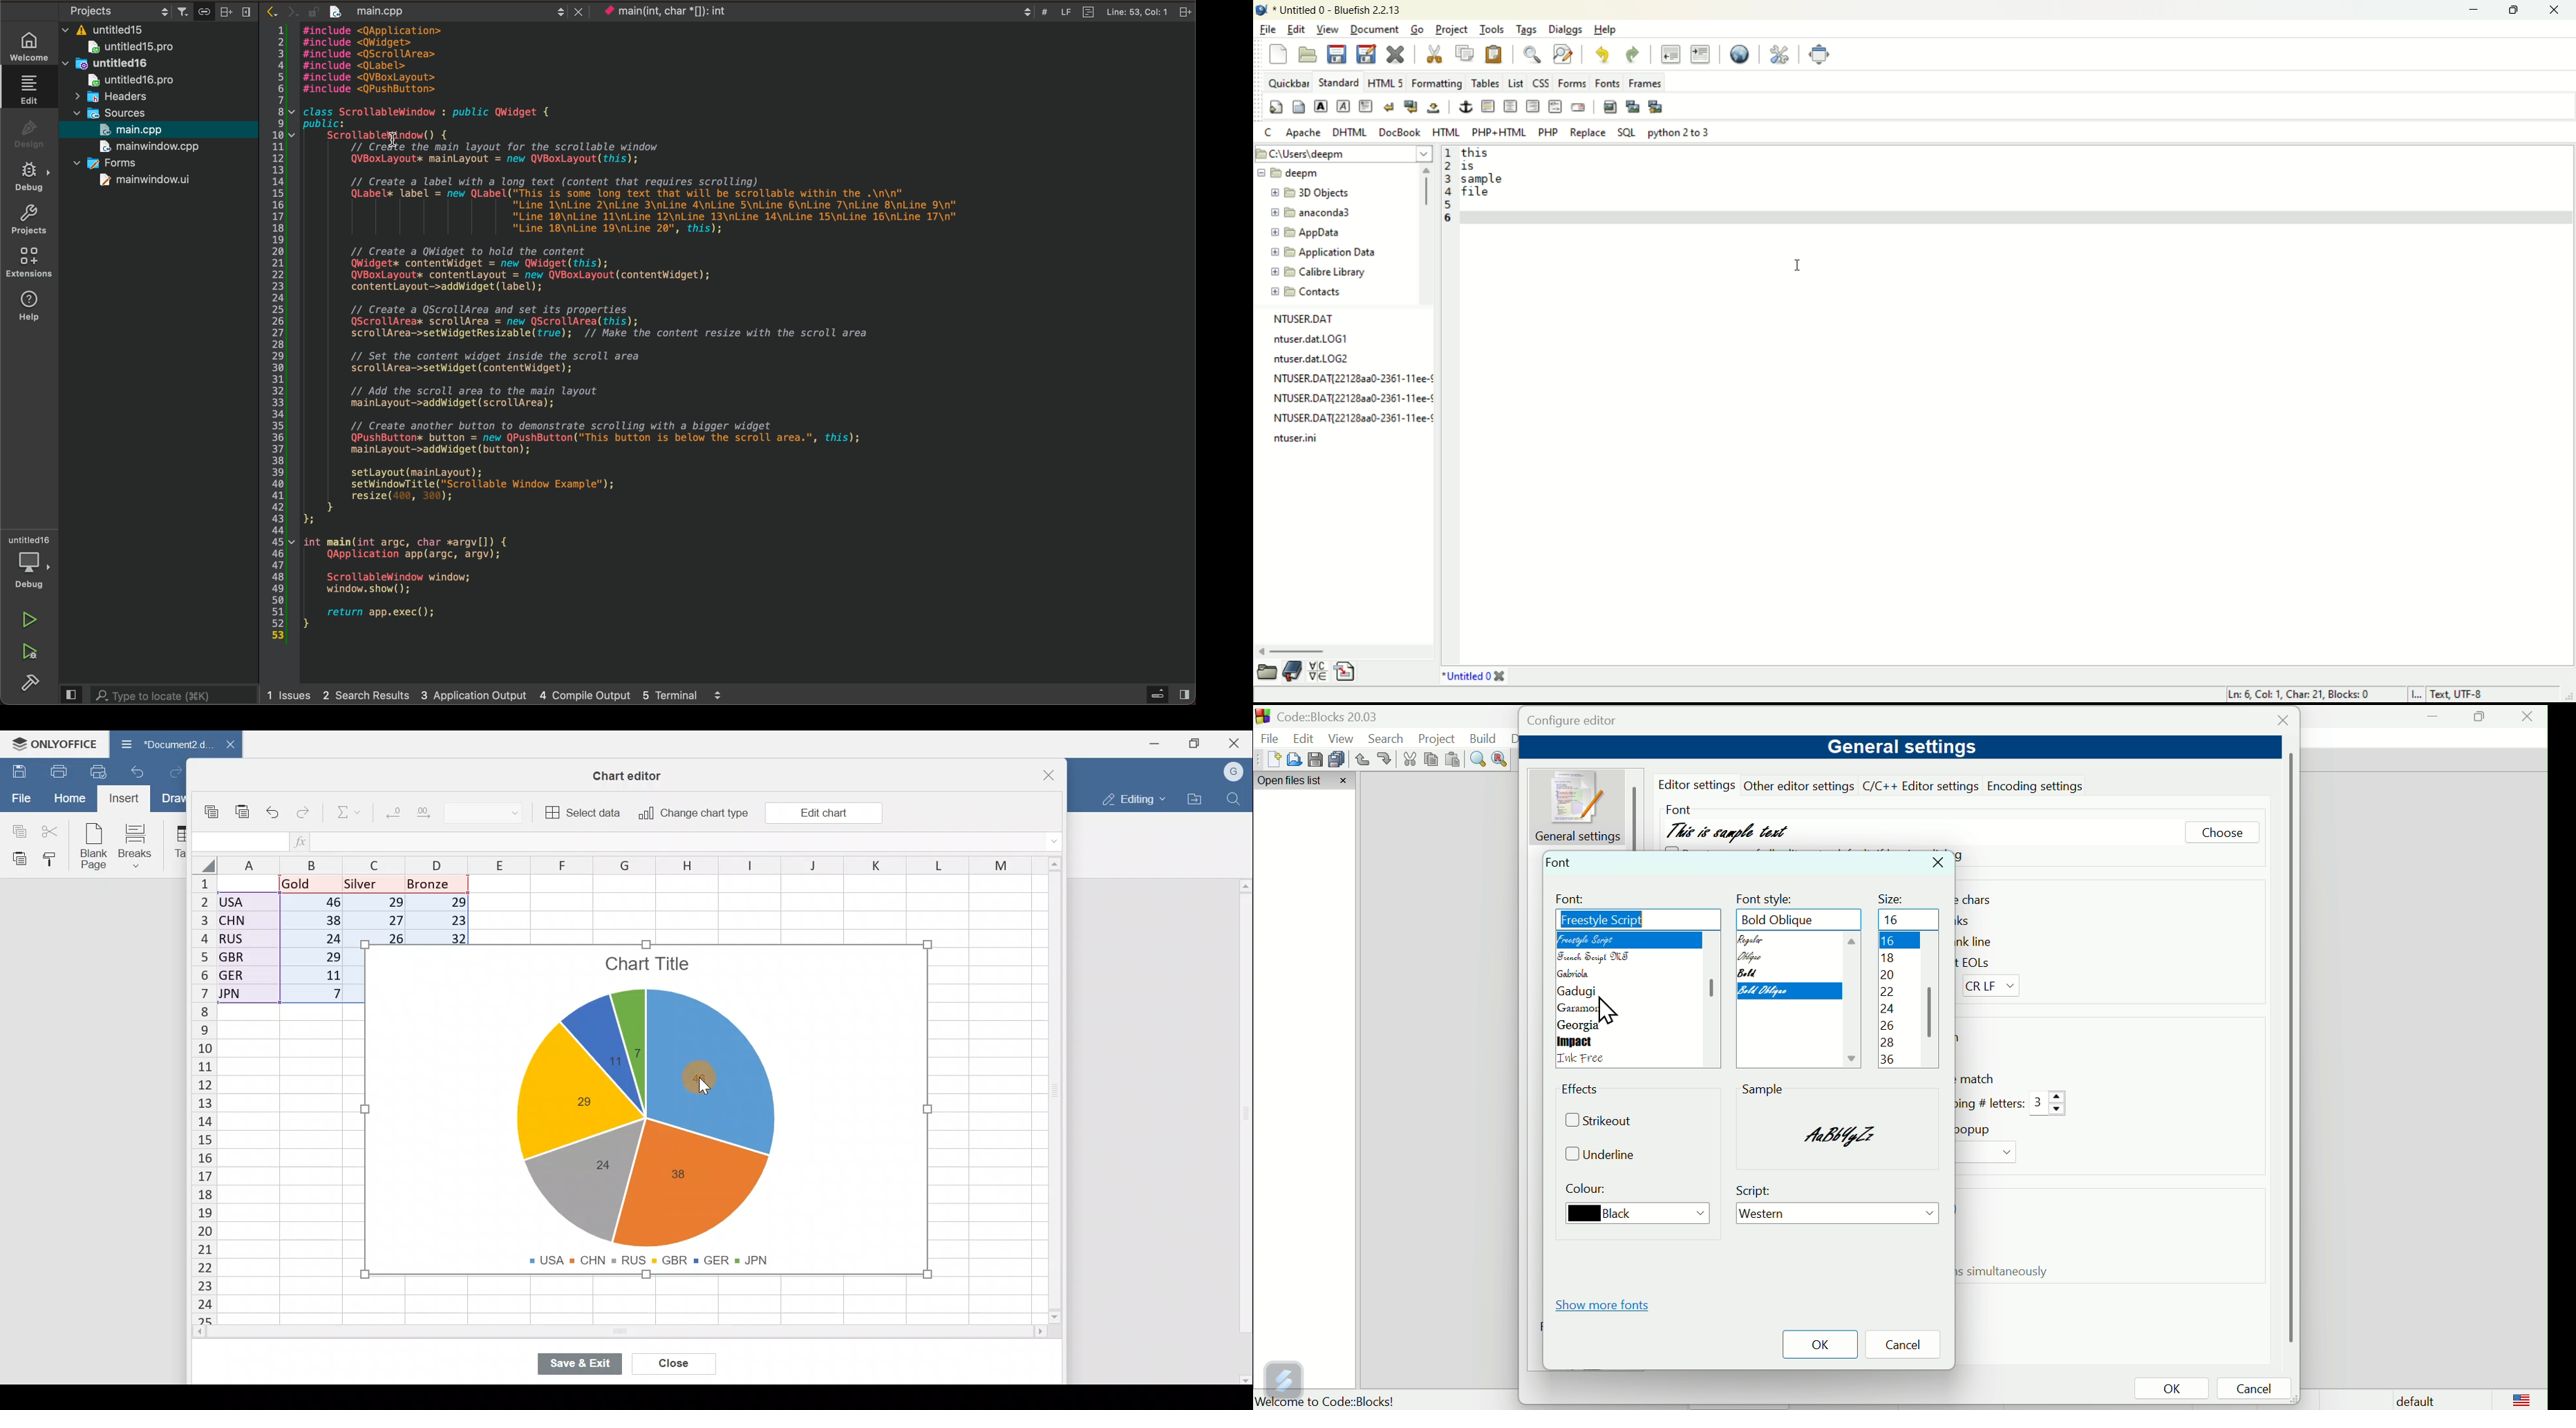 This screenshot has height=1428, width=2576. Describe the element at coordinates (831, 815) in the screenshot. I see `Cursor on Edit chart` at that location.